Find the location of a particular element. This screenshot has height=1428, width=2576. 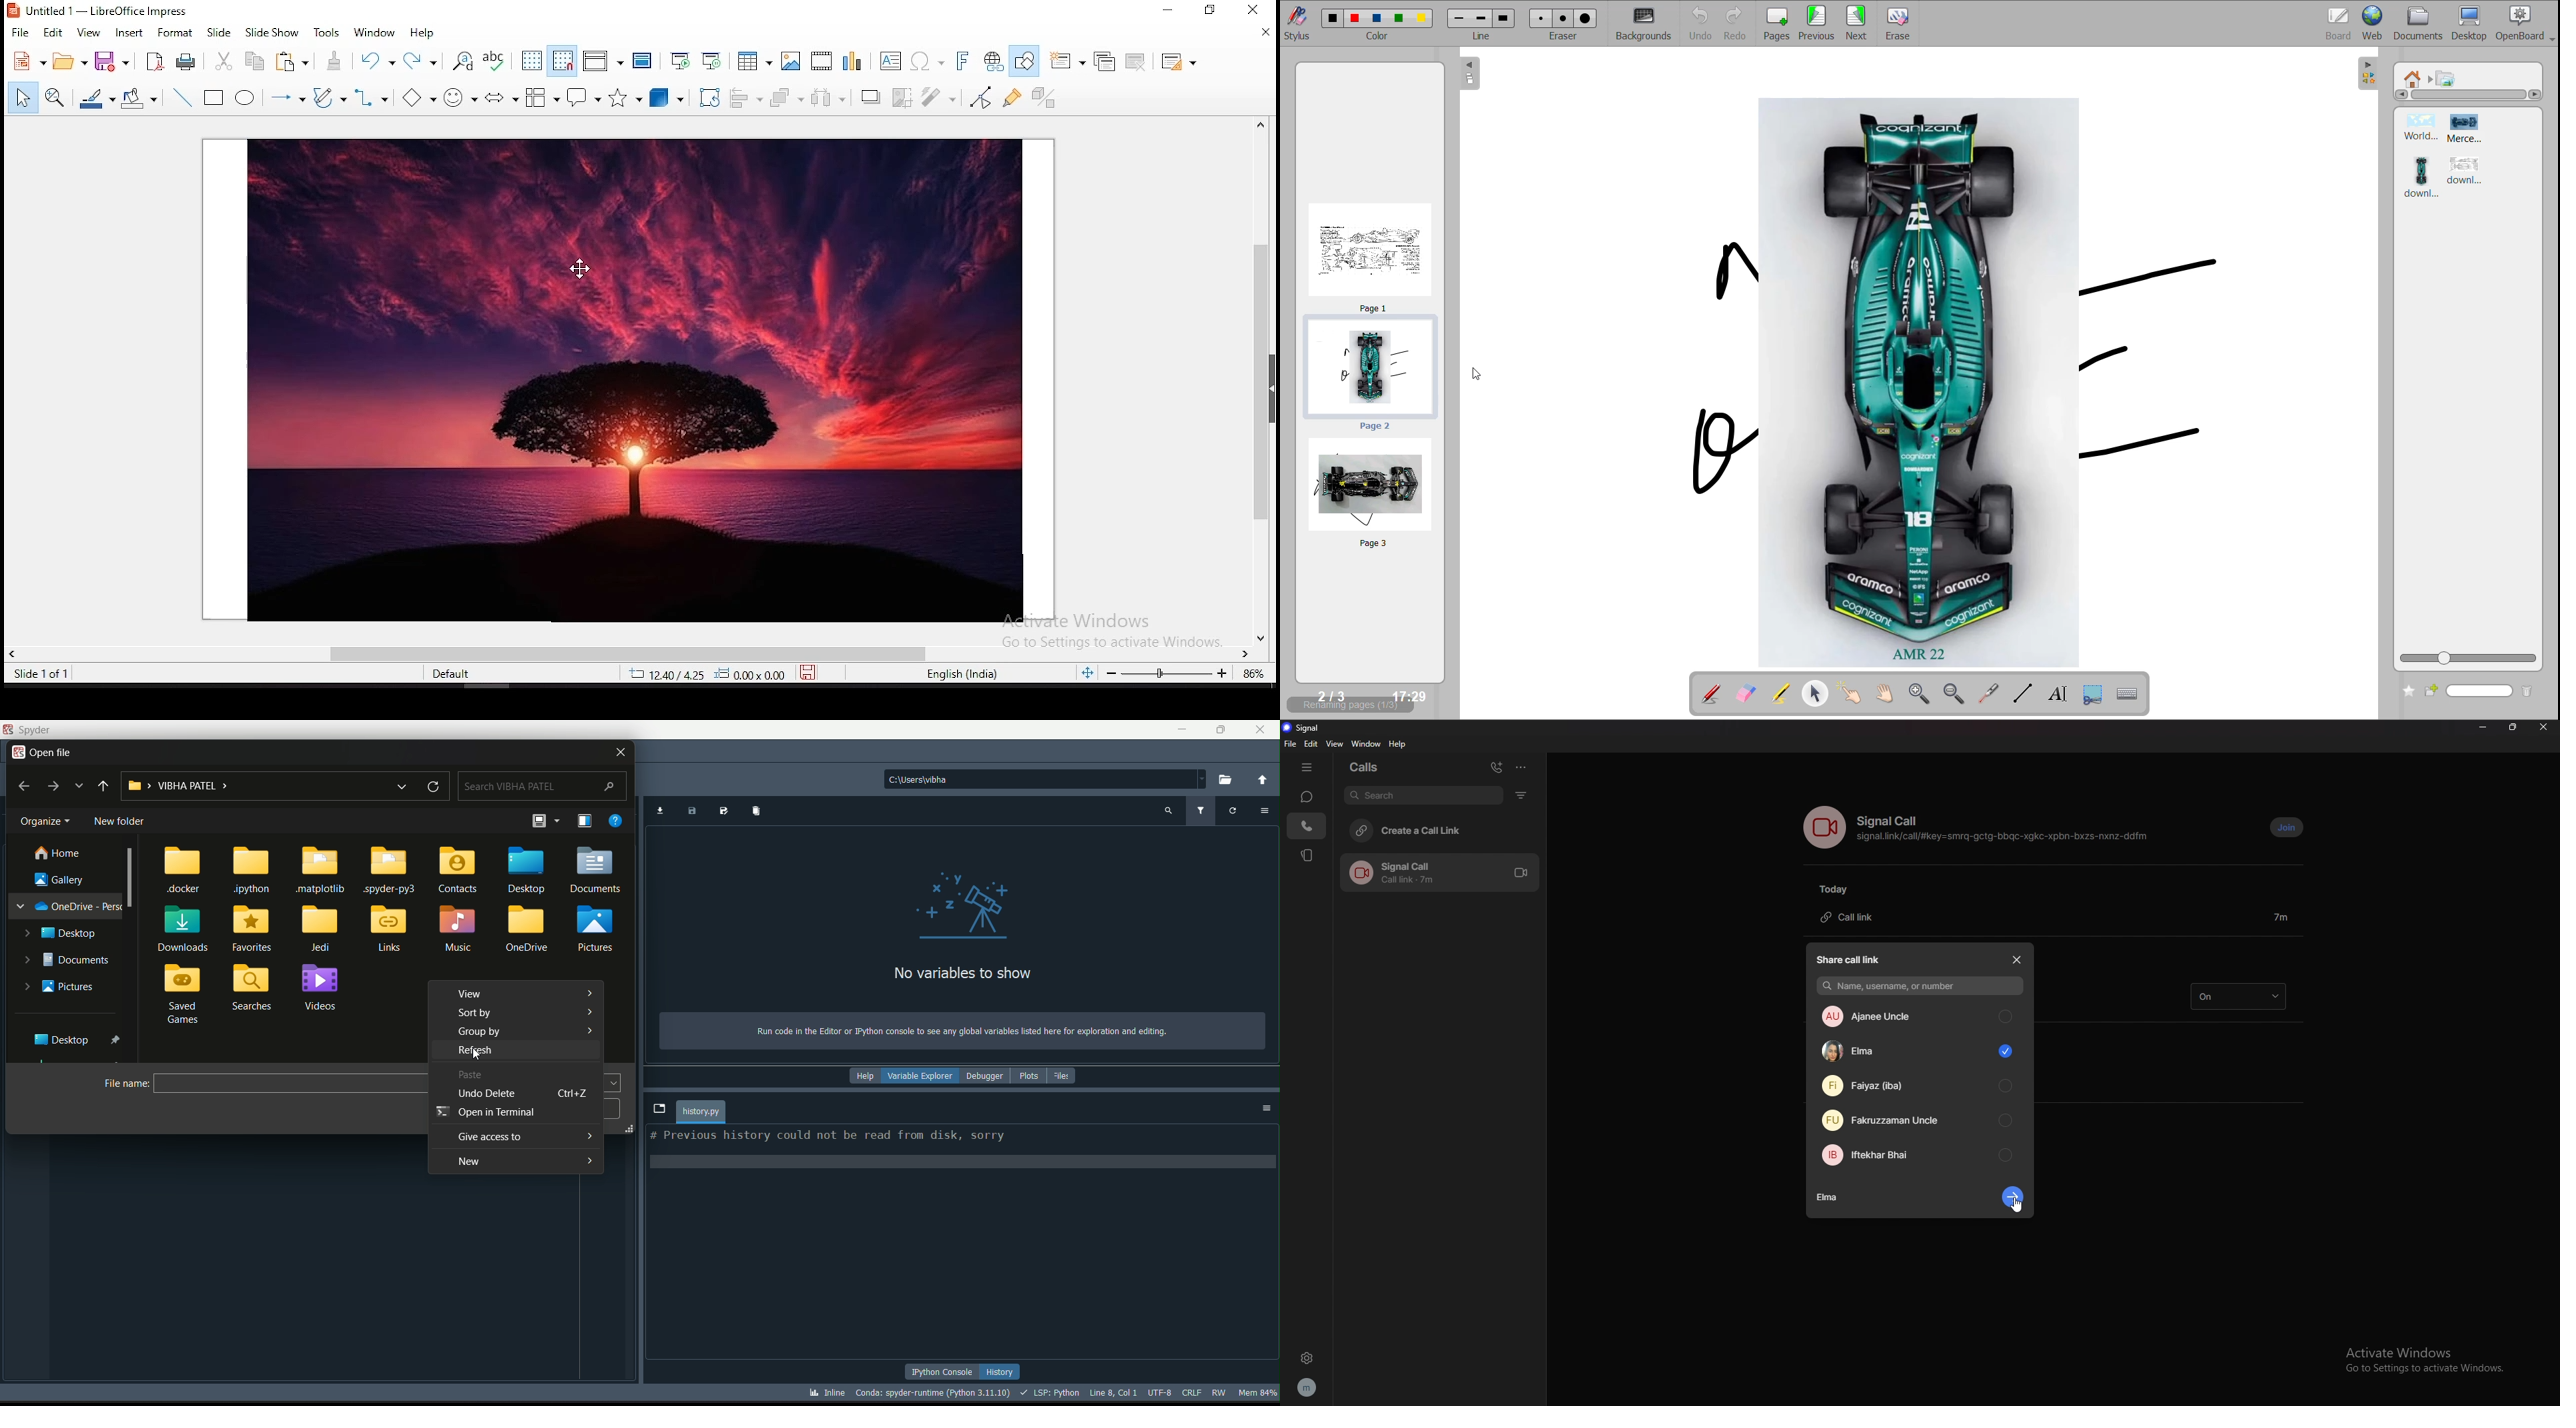

image is located at coordinates (629, 379).